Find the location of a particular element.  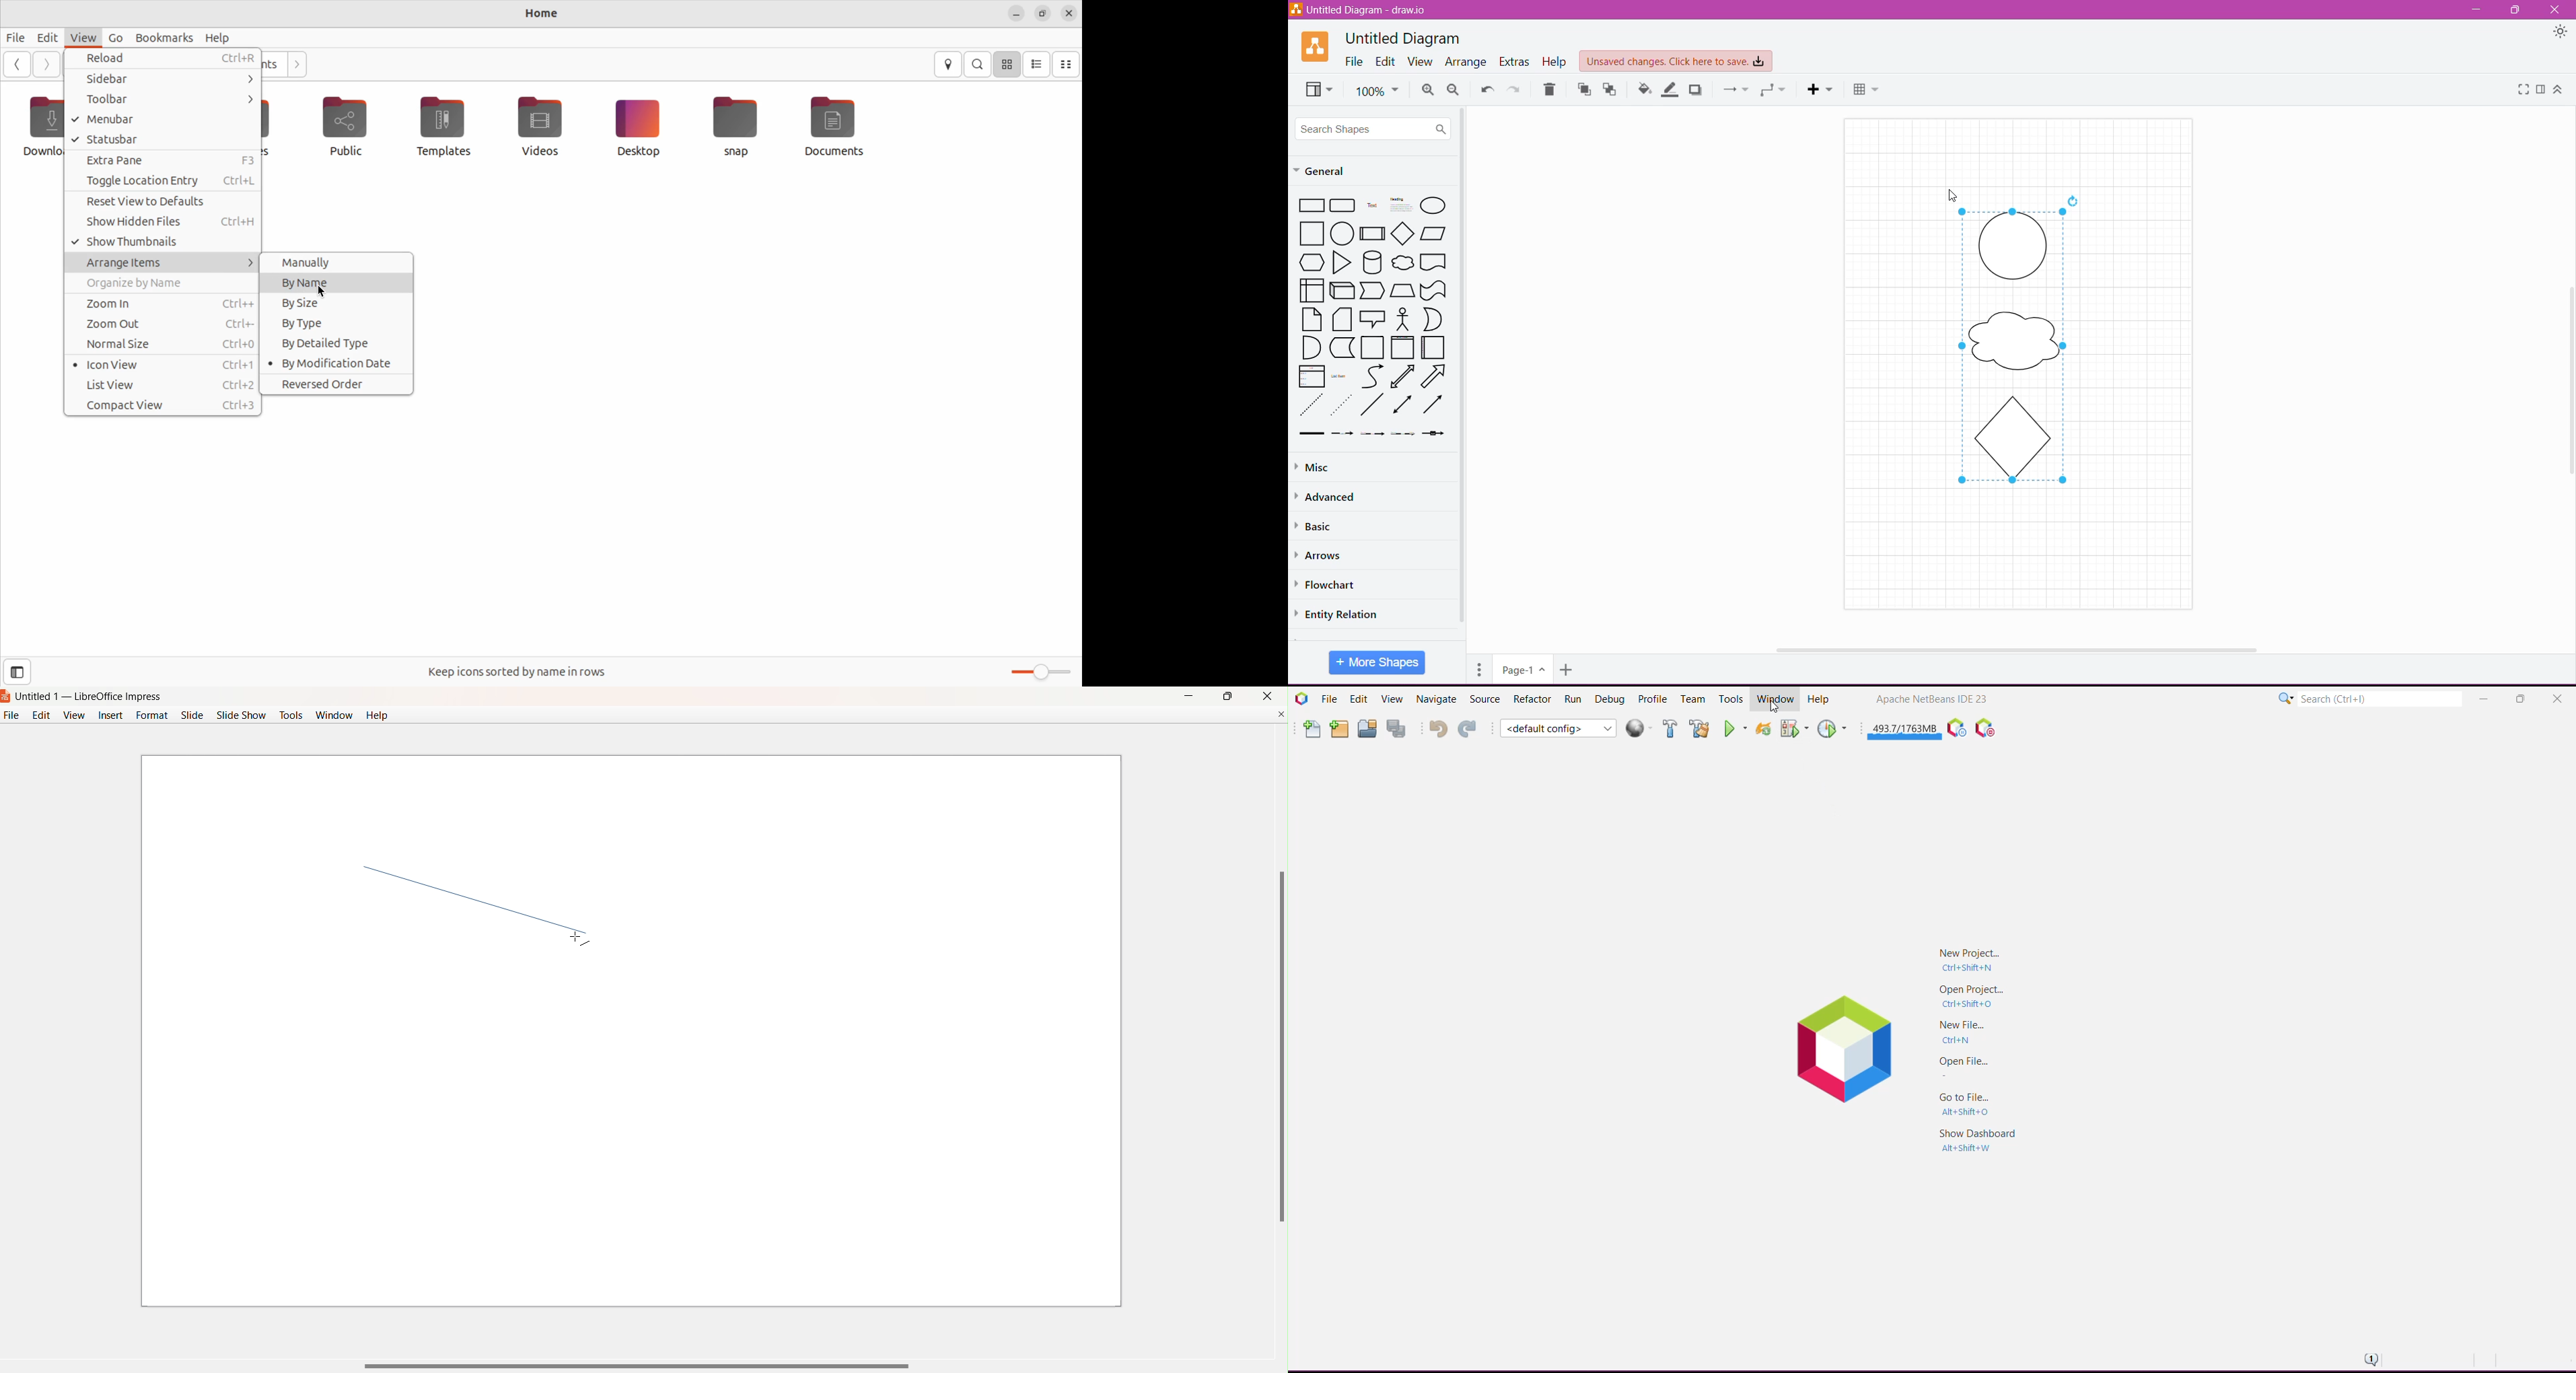

General is located at coordinates (1328, 170).